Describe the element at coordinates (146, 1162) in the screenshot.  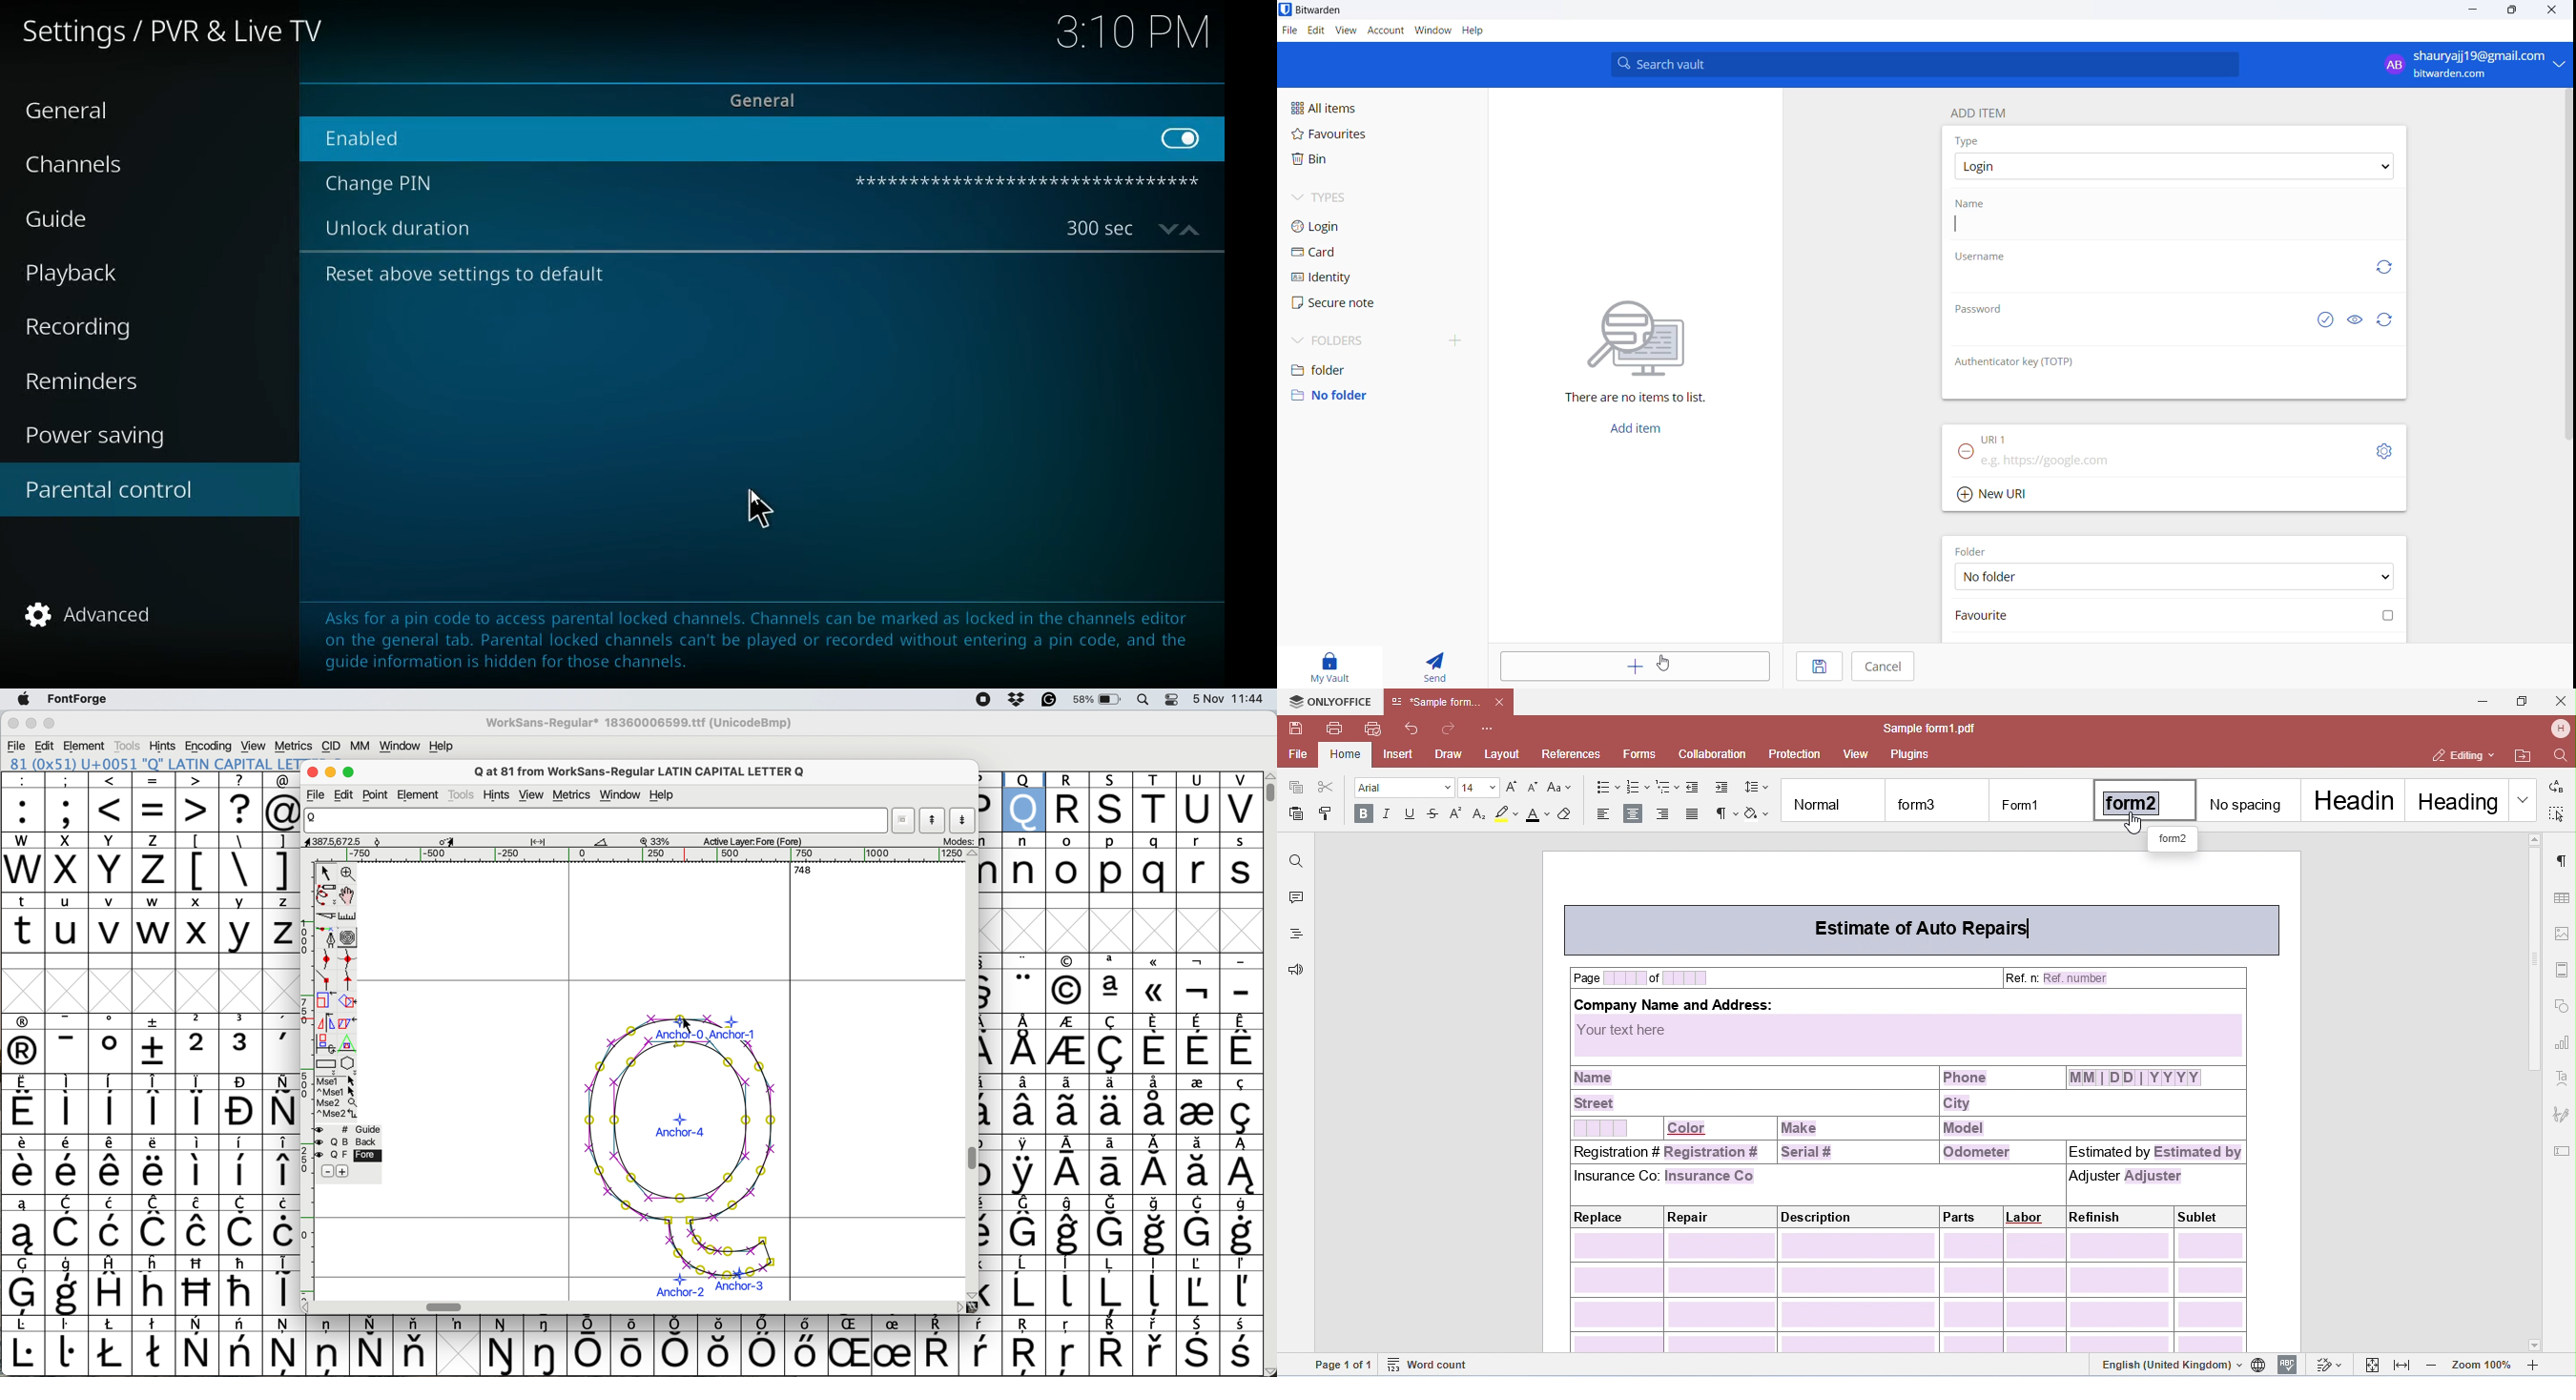
I see `special characters` at that location.